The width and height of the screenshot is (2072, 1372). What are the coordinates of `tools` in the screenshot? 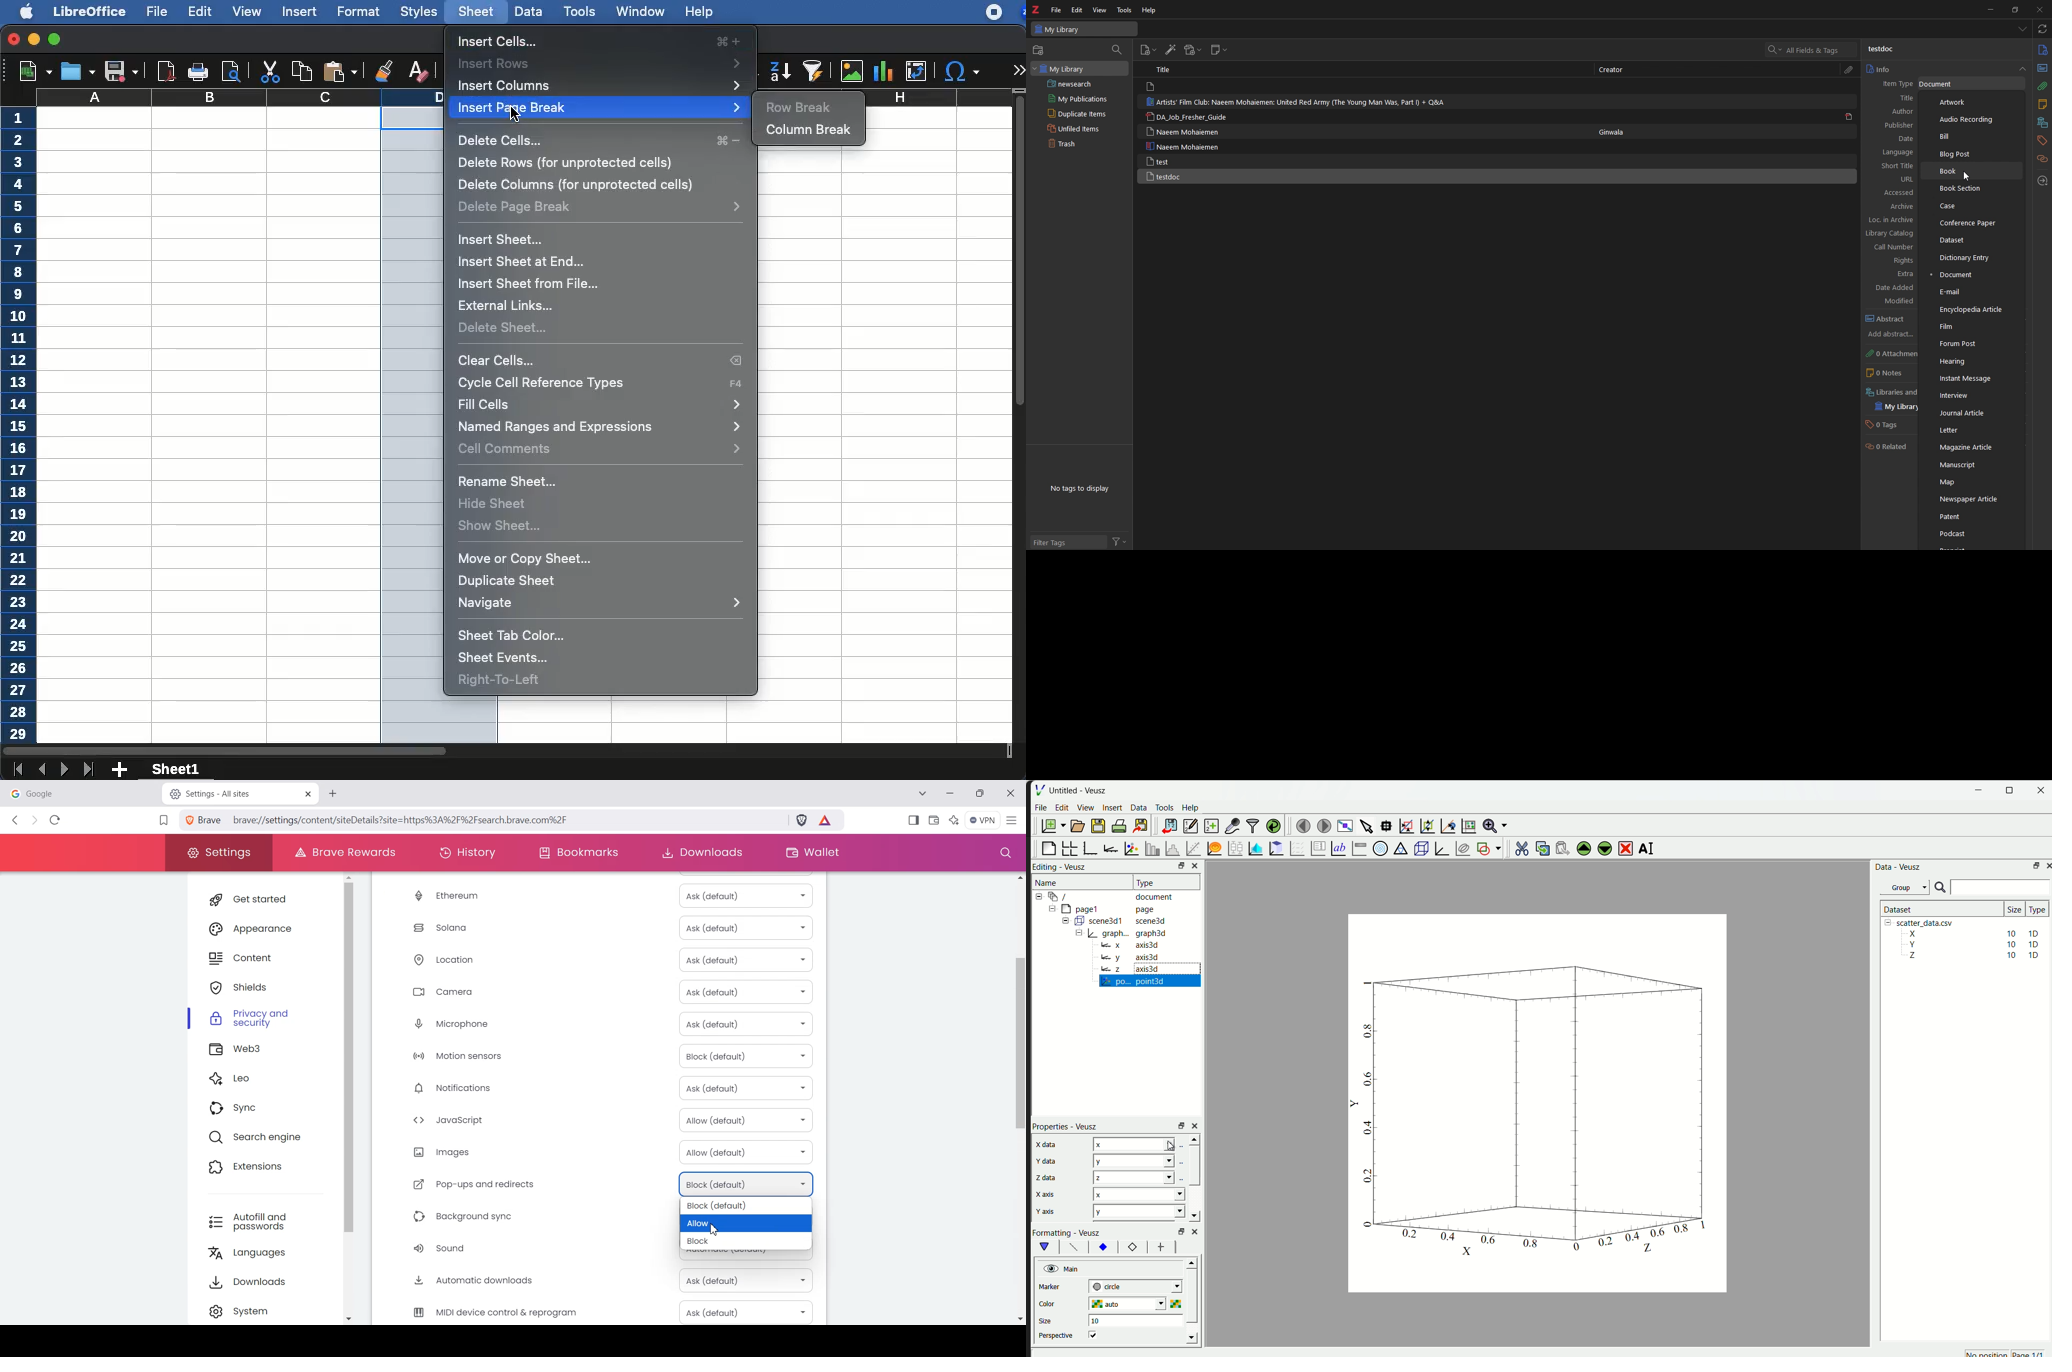 It's located at (1124, 10).